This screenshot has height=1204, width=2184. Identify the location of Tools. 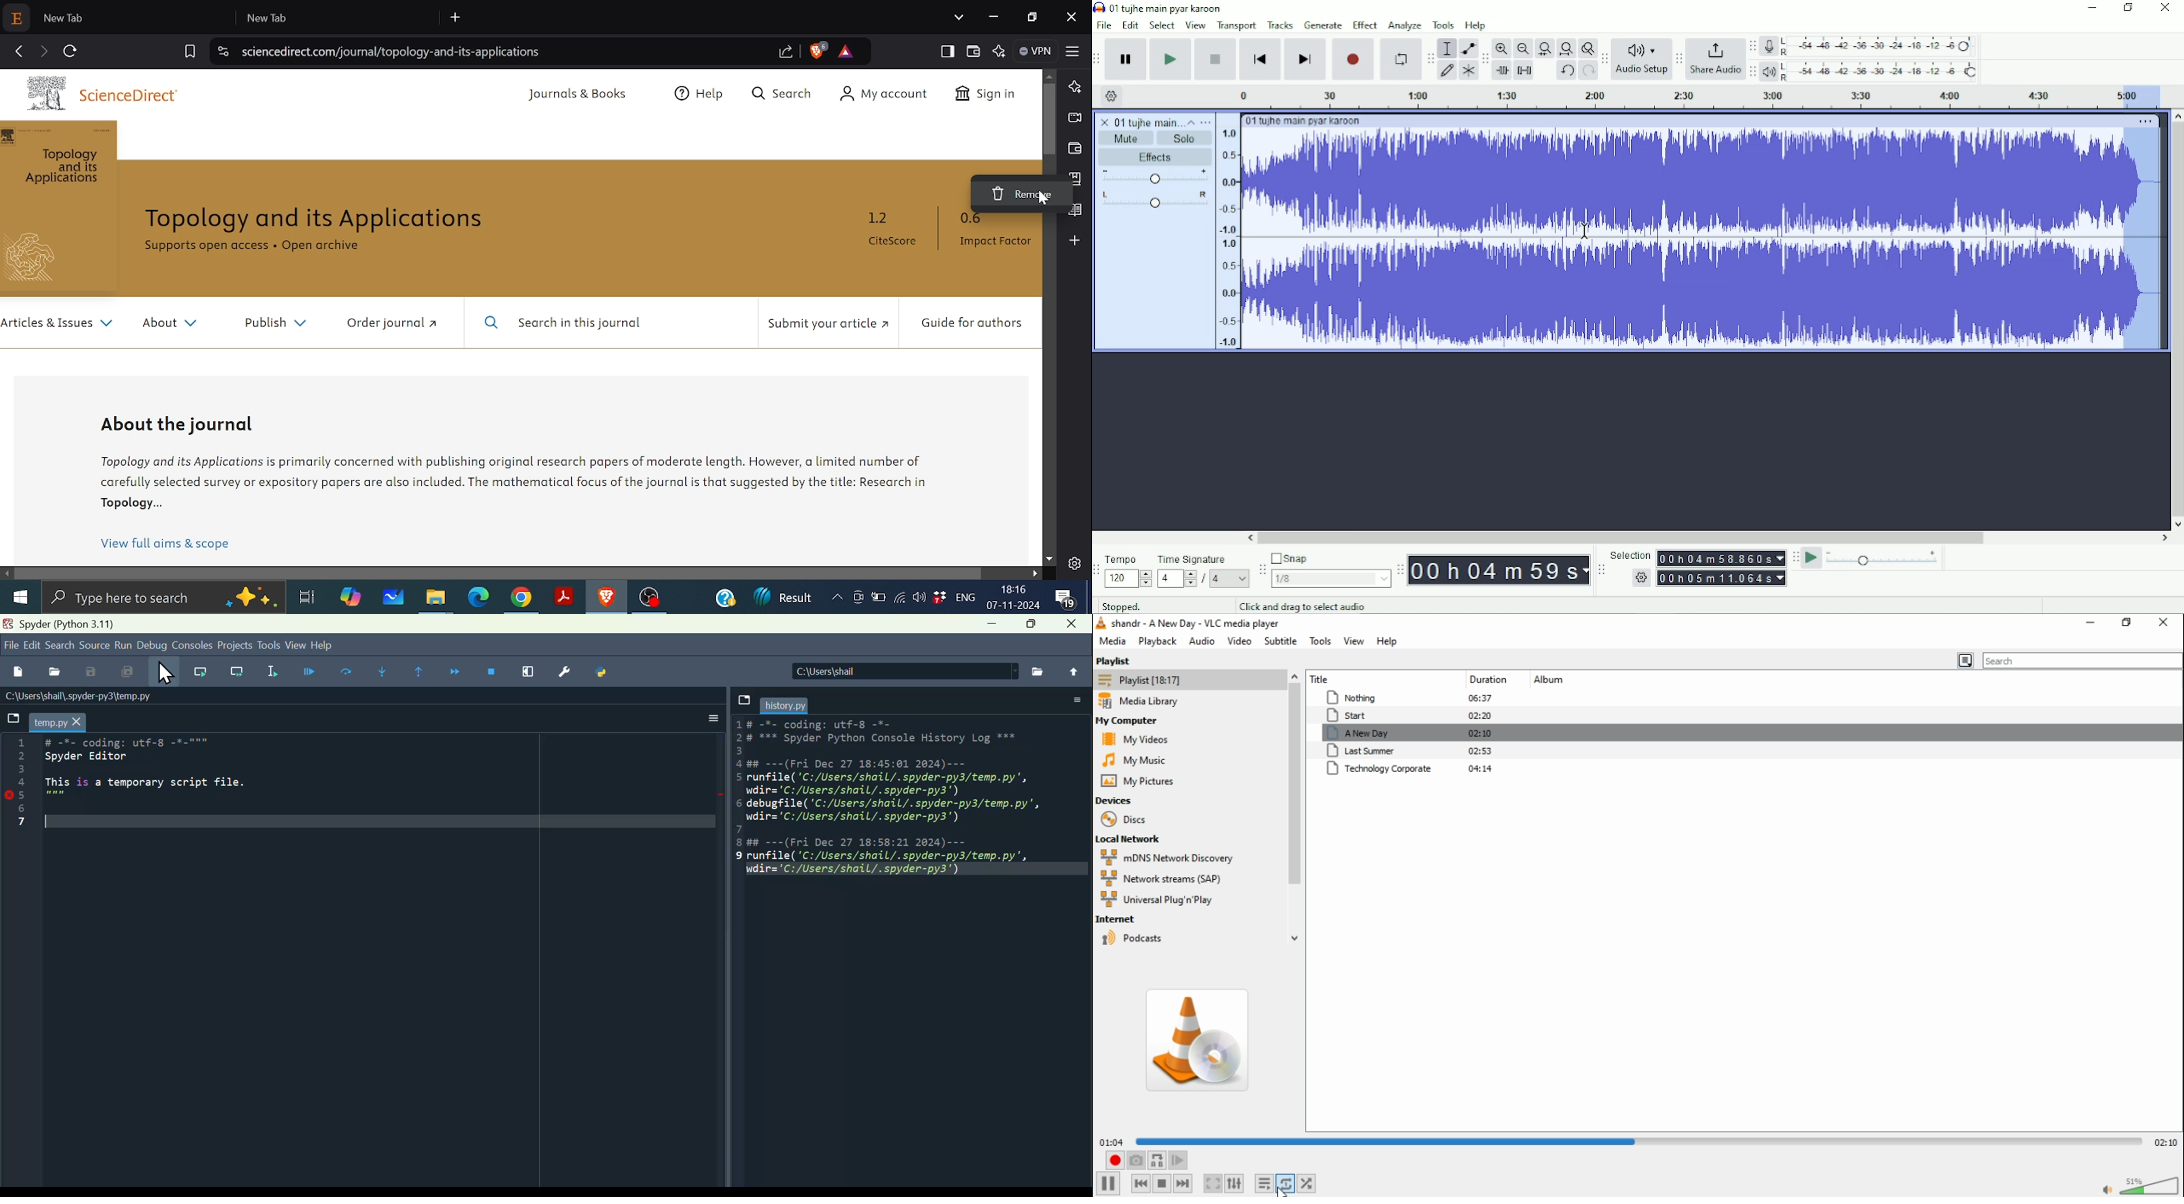
(1445, 25).